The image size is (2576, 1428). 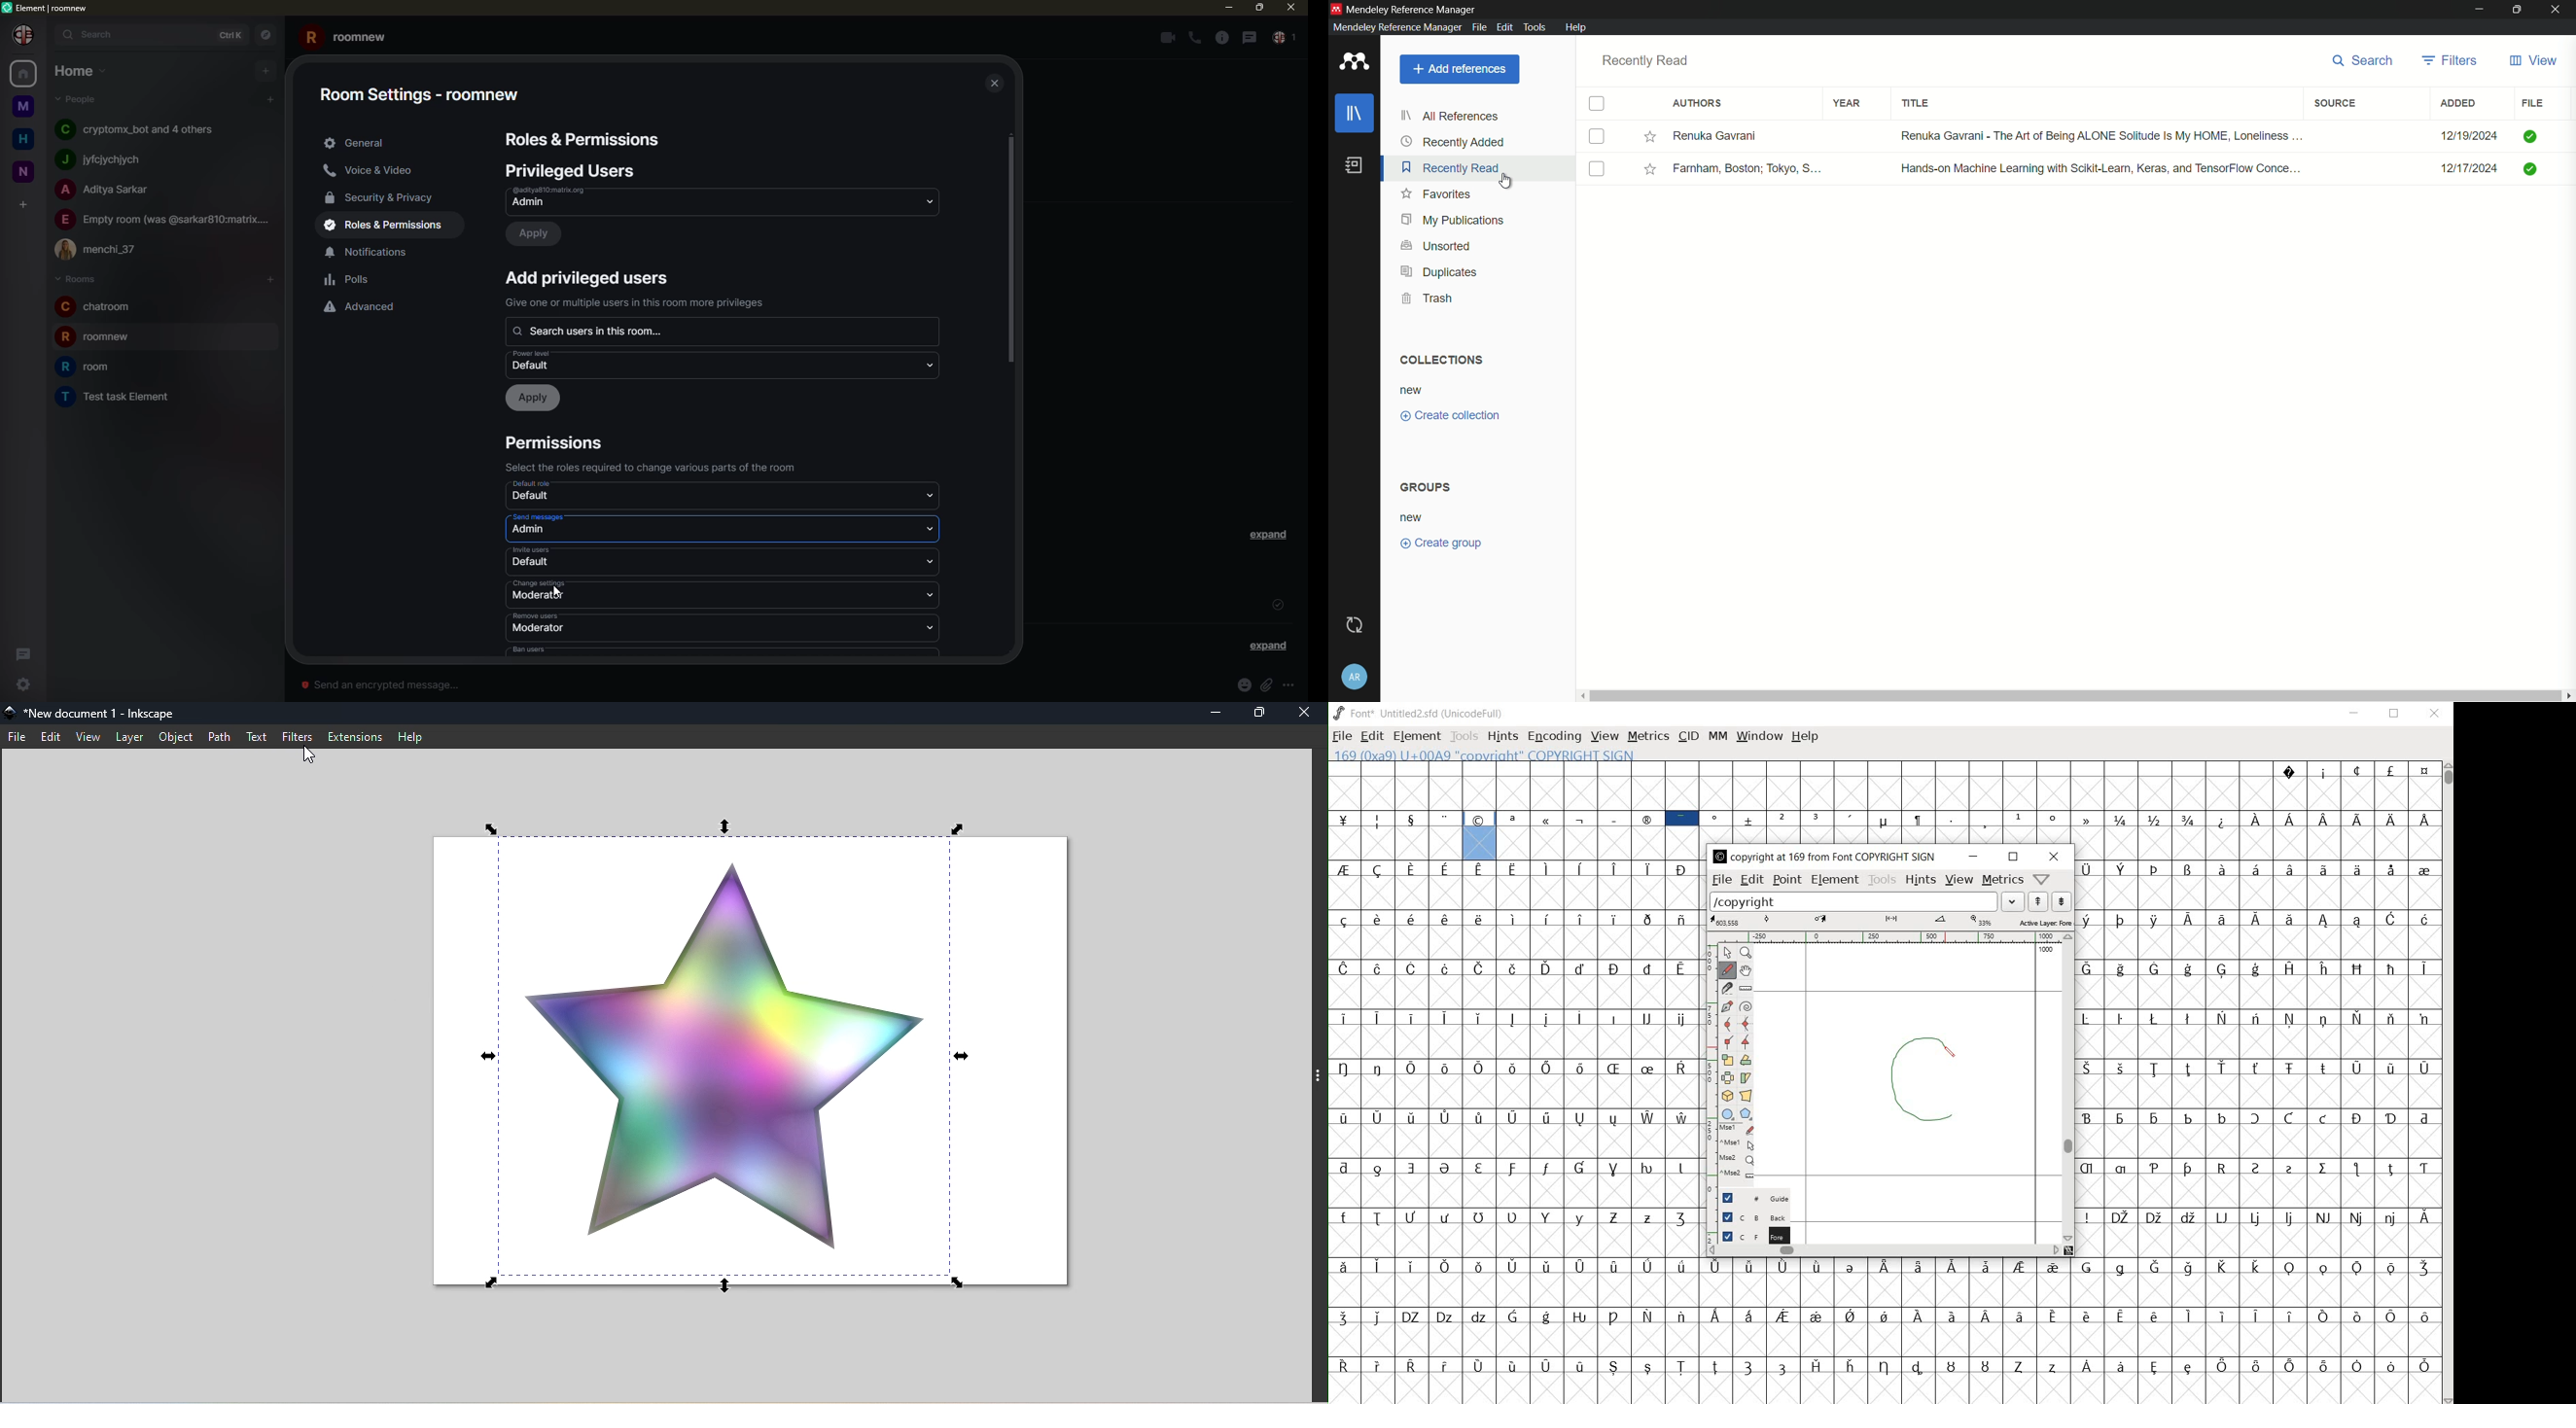 What do you see at coordinates (1270, 684) in the screenshot?
I see `attach` at bounding box center [1270, 684].